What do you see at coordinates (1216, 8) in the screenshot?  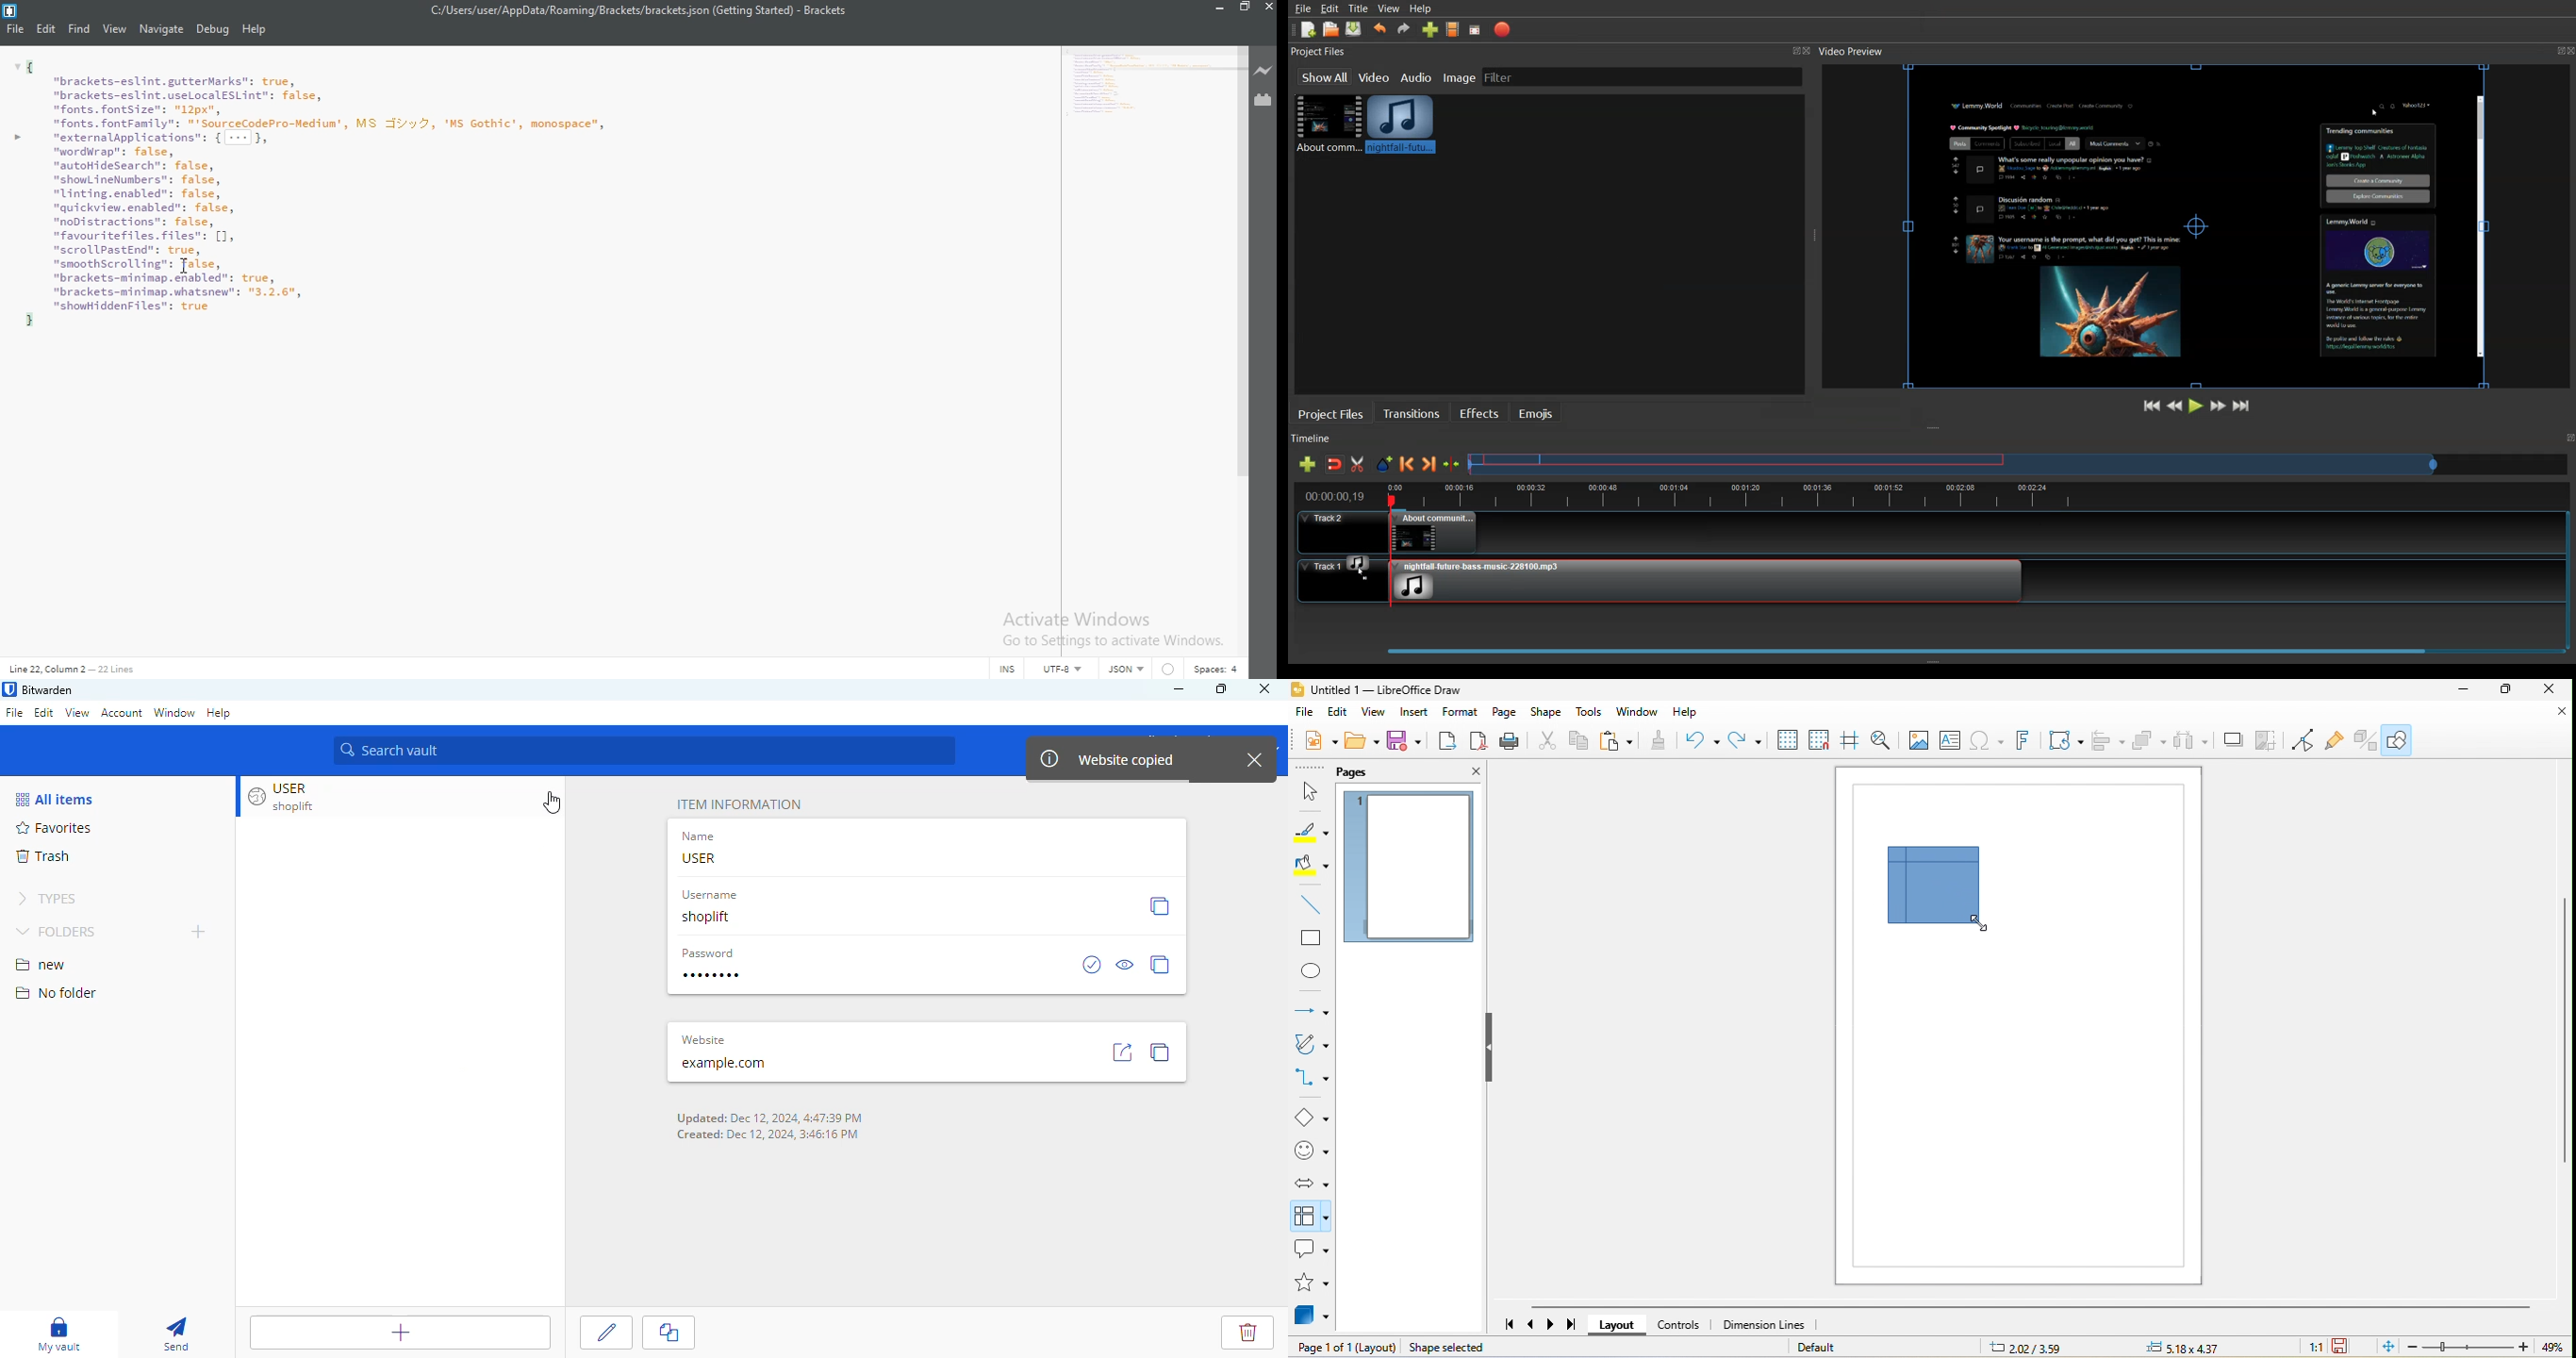 I see `Minimize` at bounding box center [1216, 8].